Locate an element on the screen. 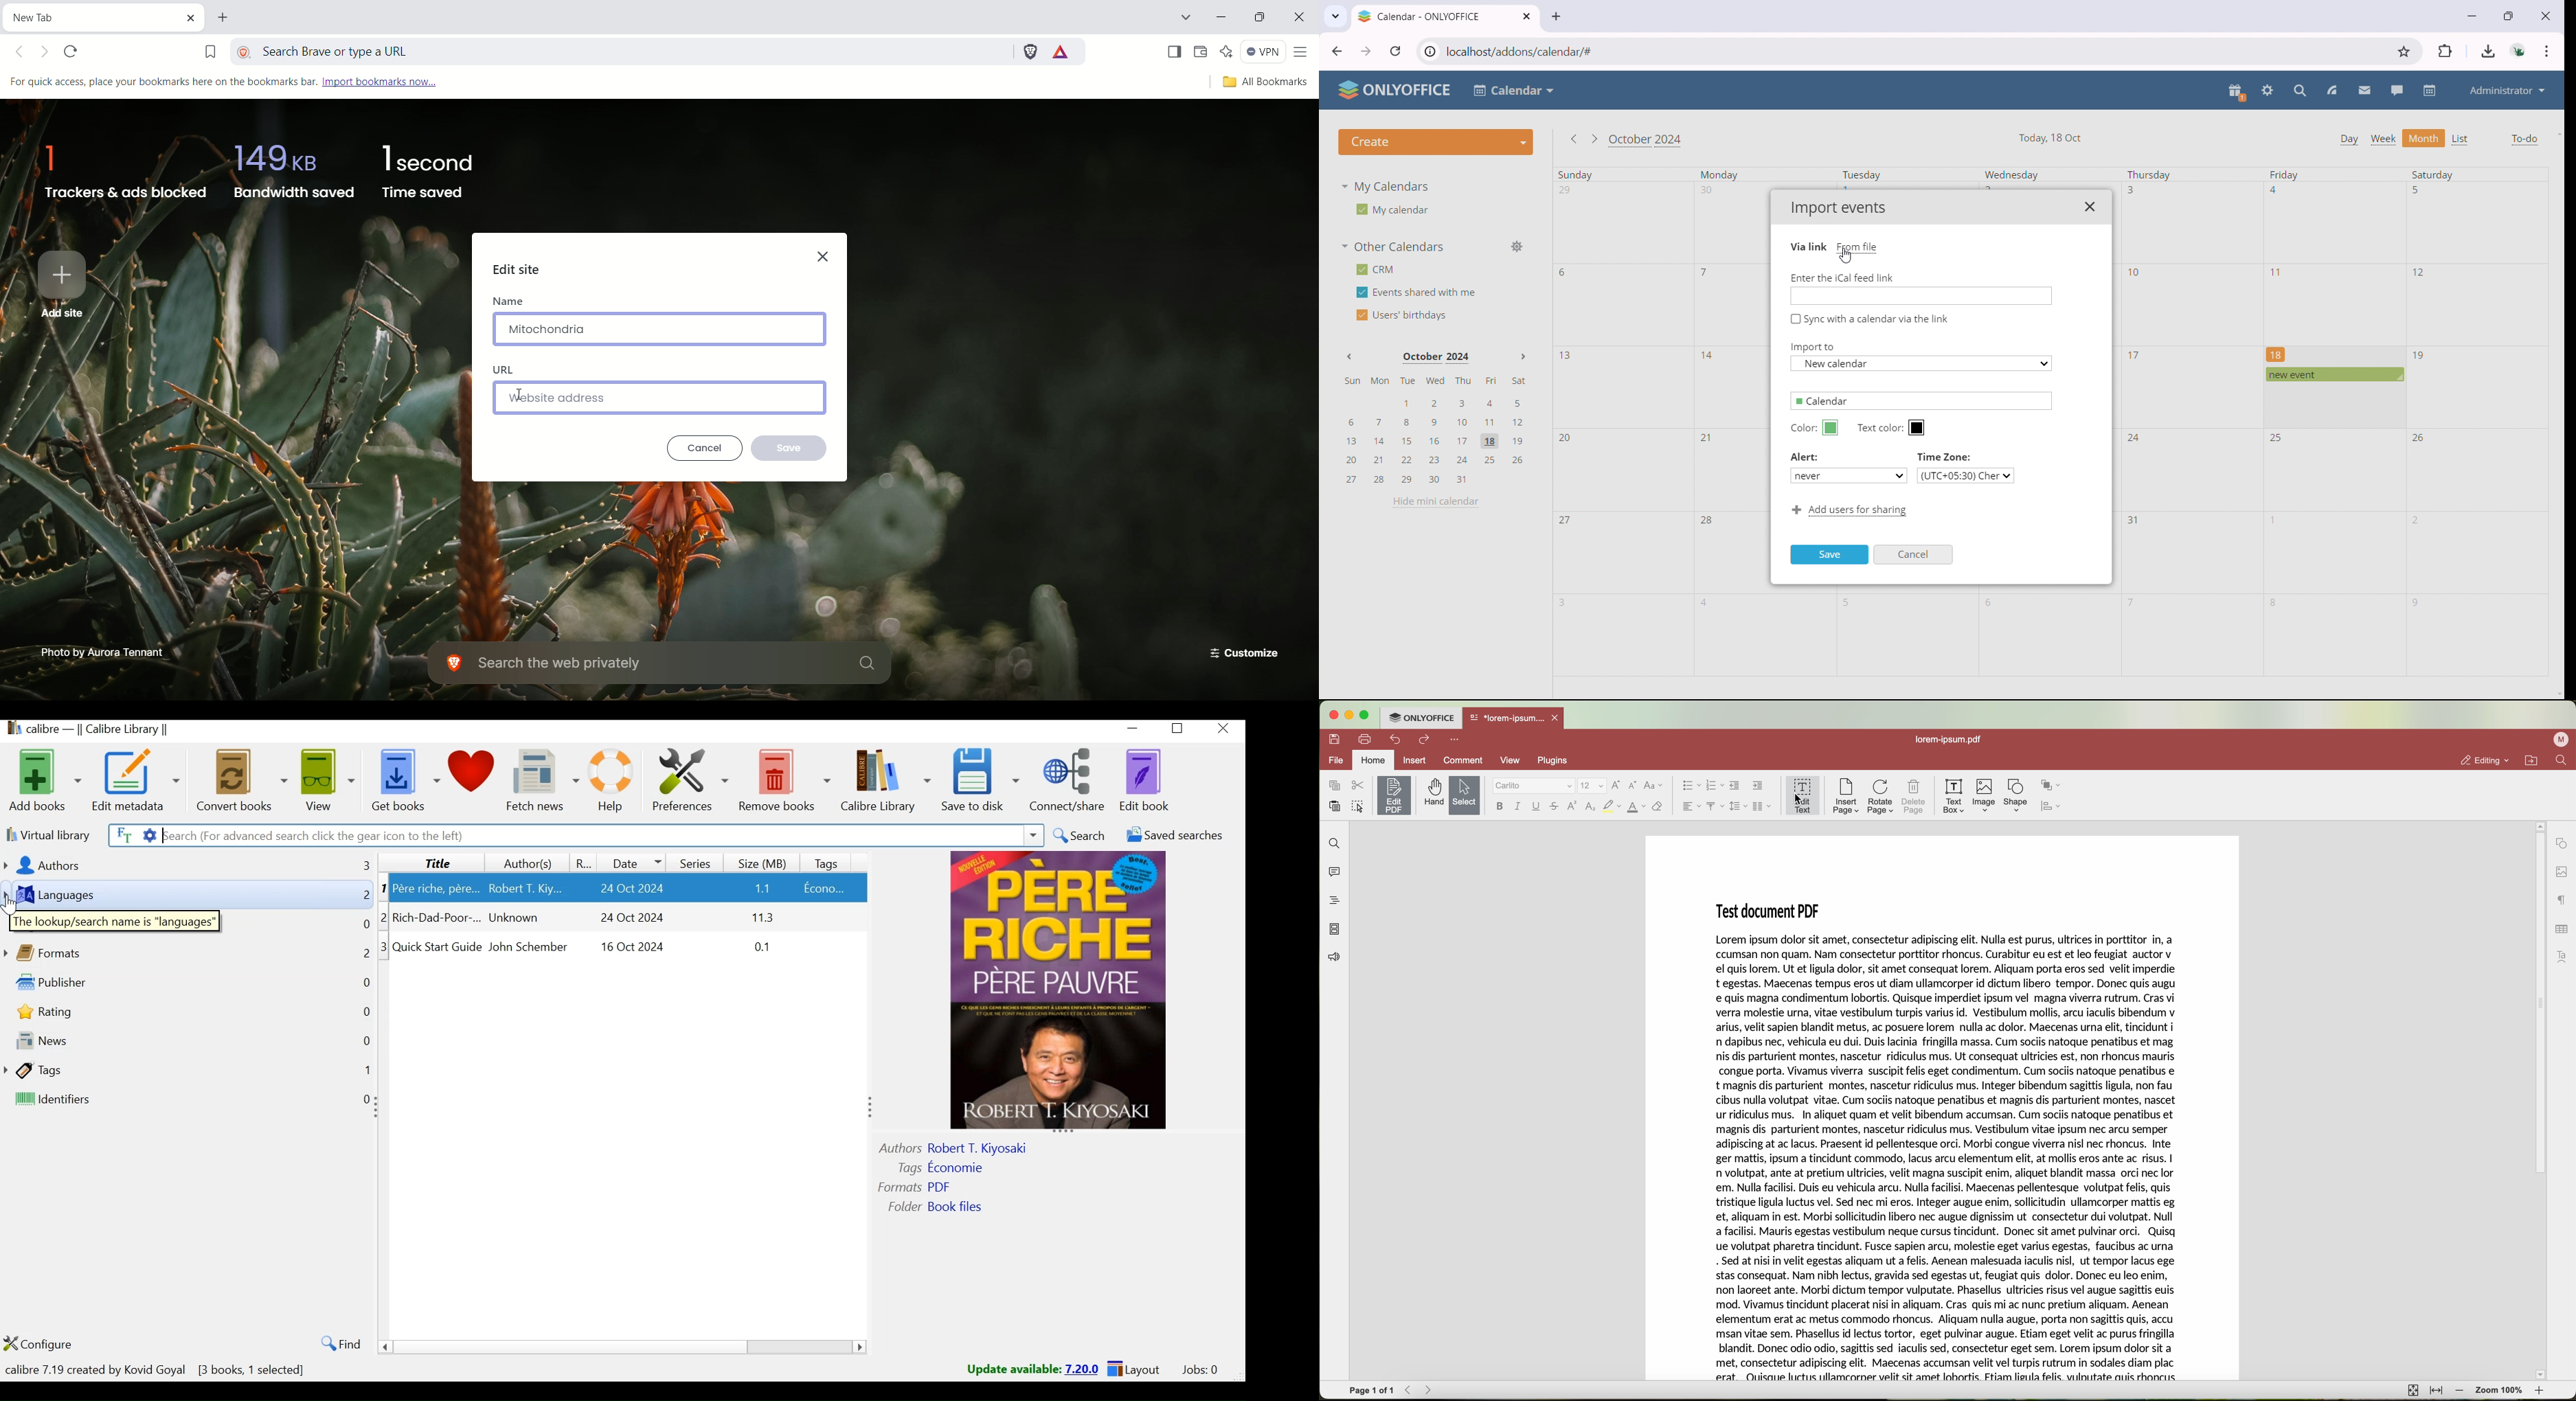  more is located at coordinates (1454, 740).